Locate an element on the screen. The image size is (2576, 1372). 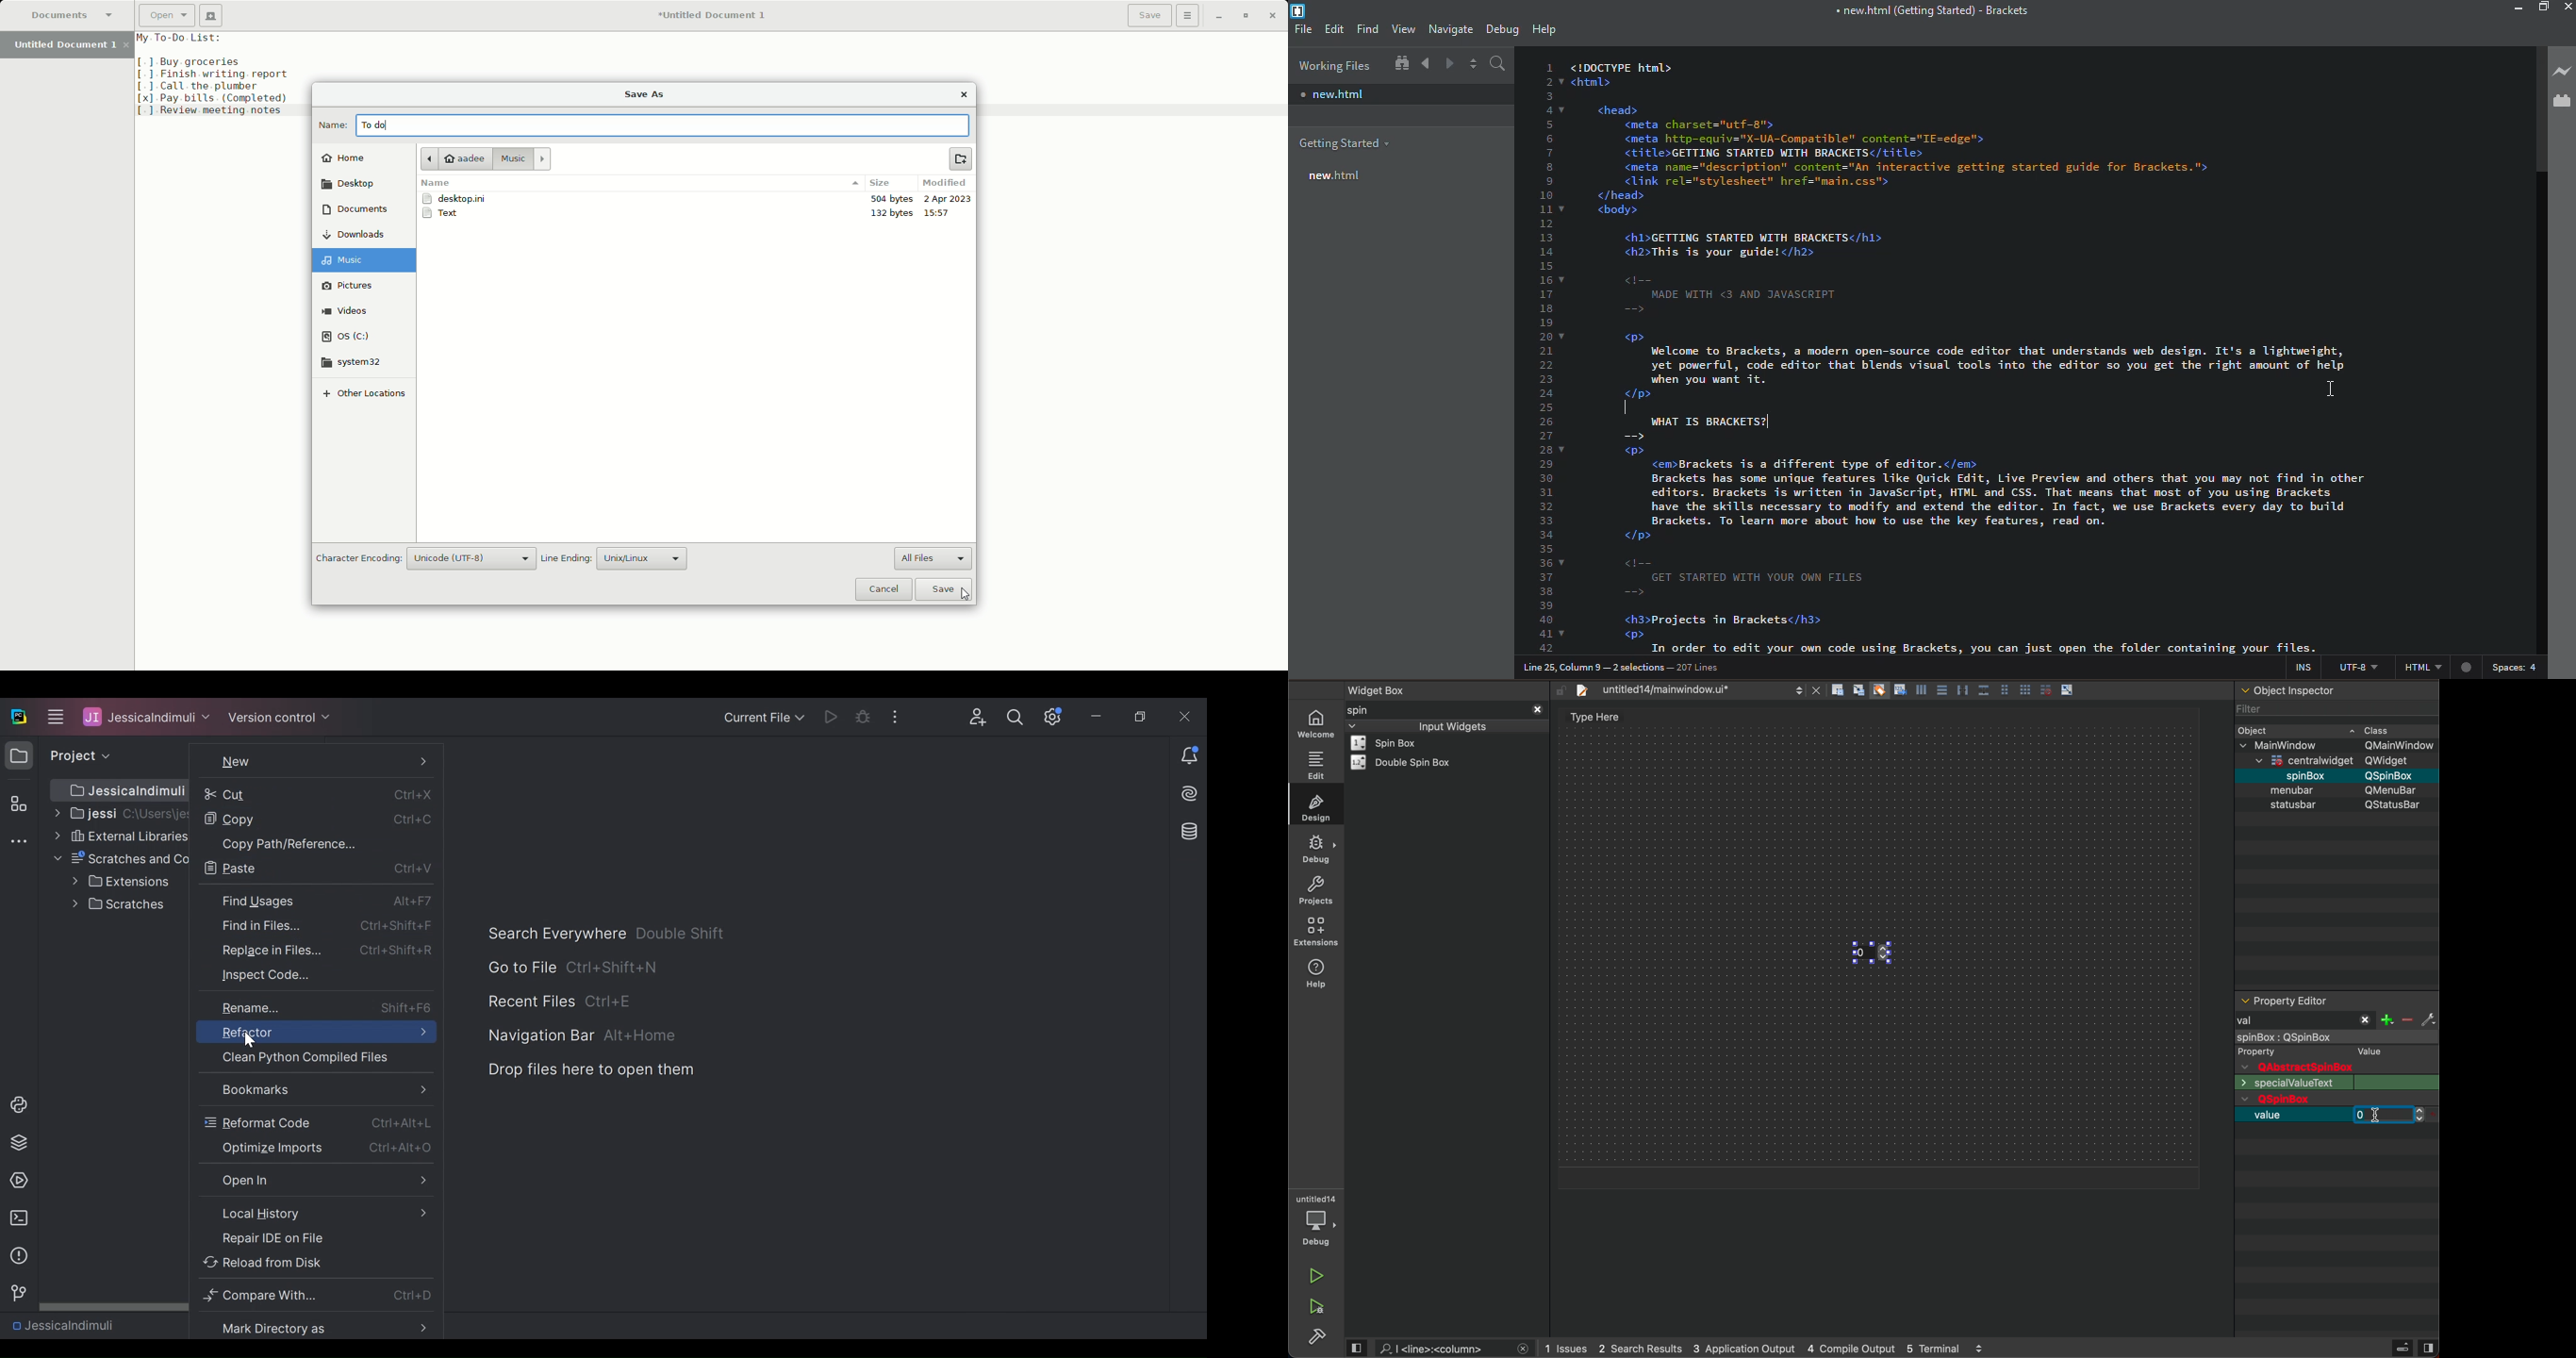
scroll bar is located at coordinates (2533, 109).